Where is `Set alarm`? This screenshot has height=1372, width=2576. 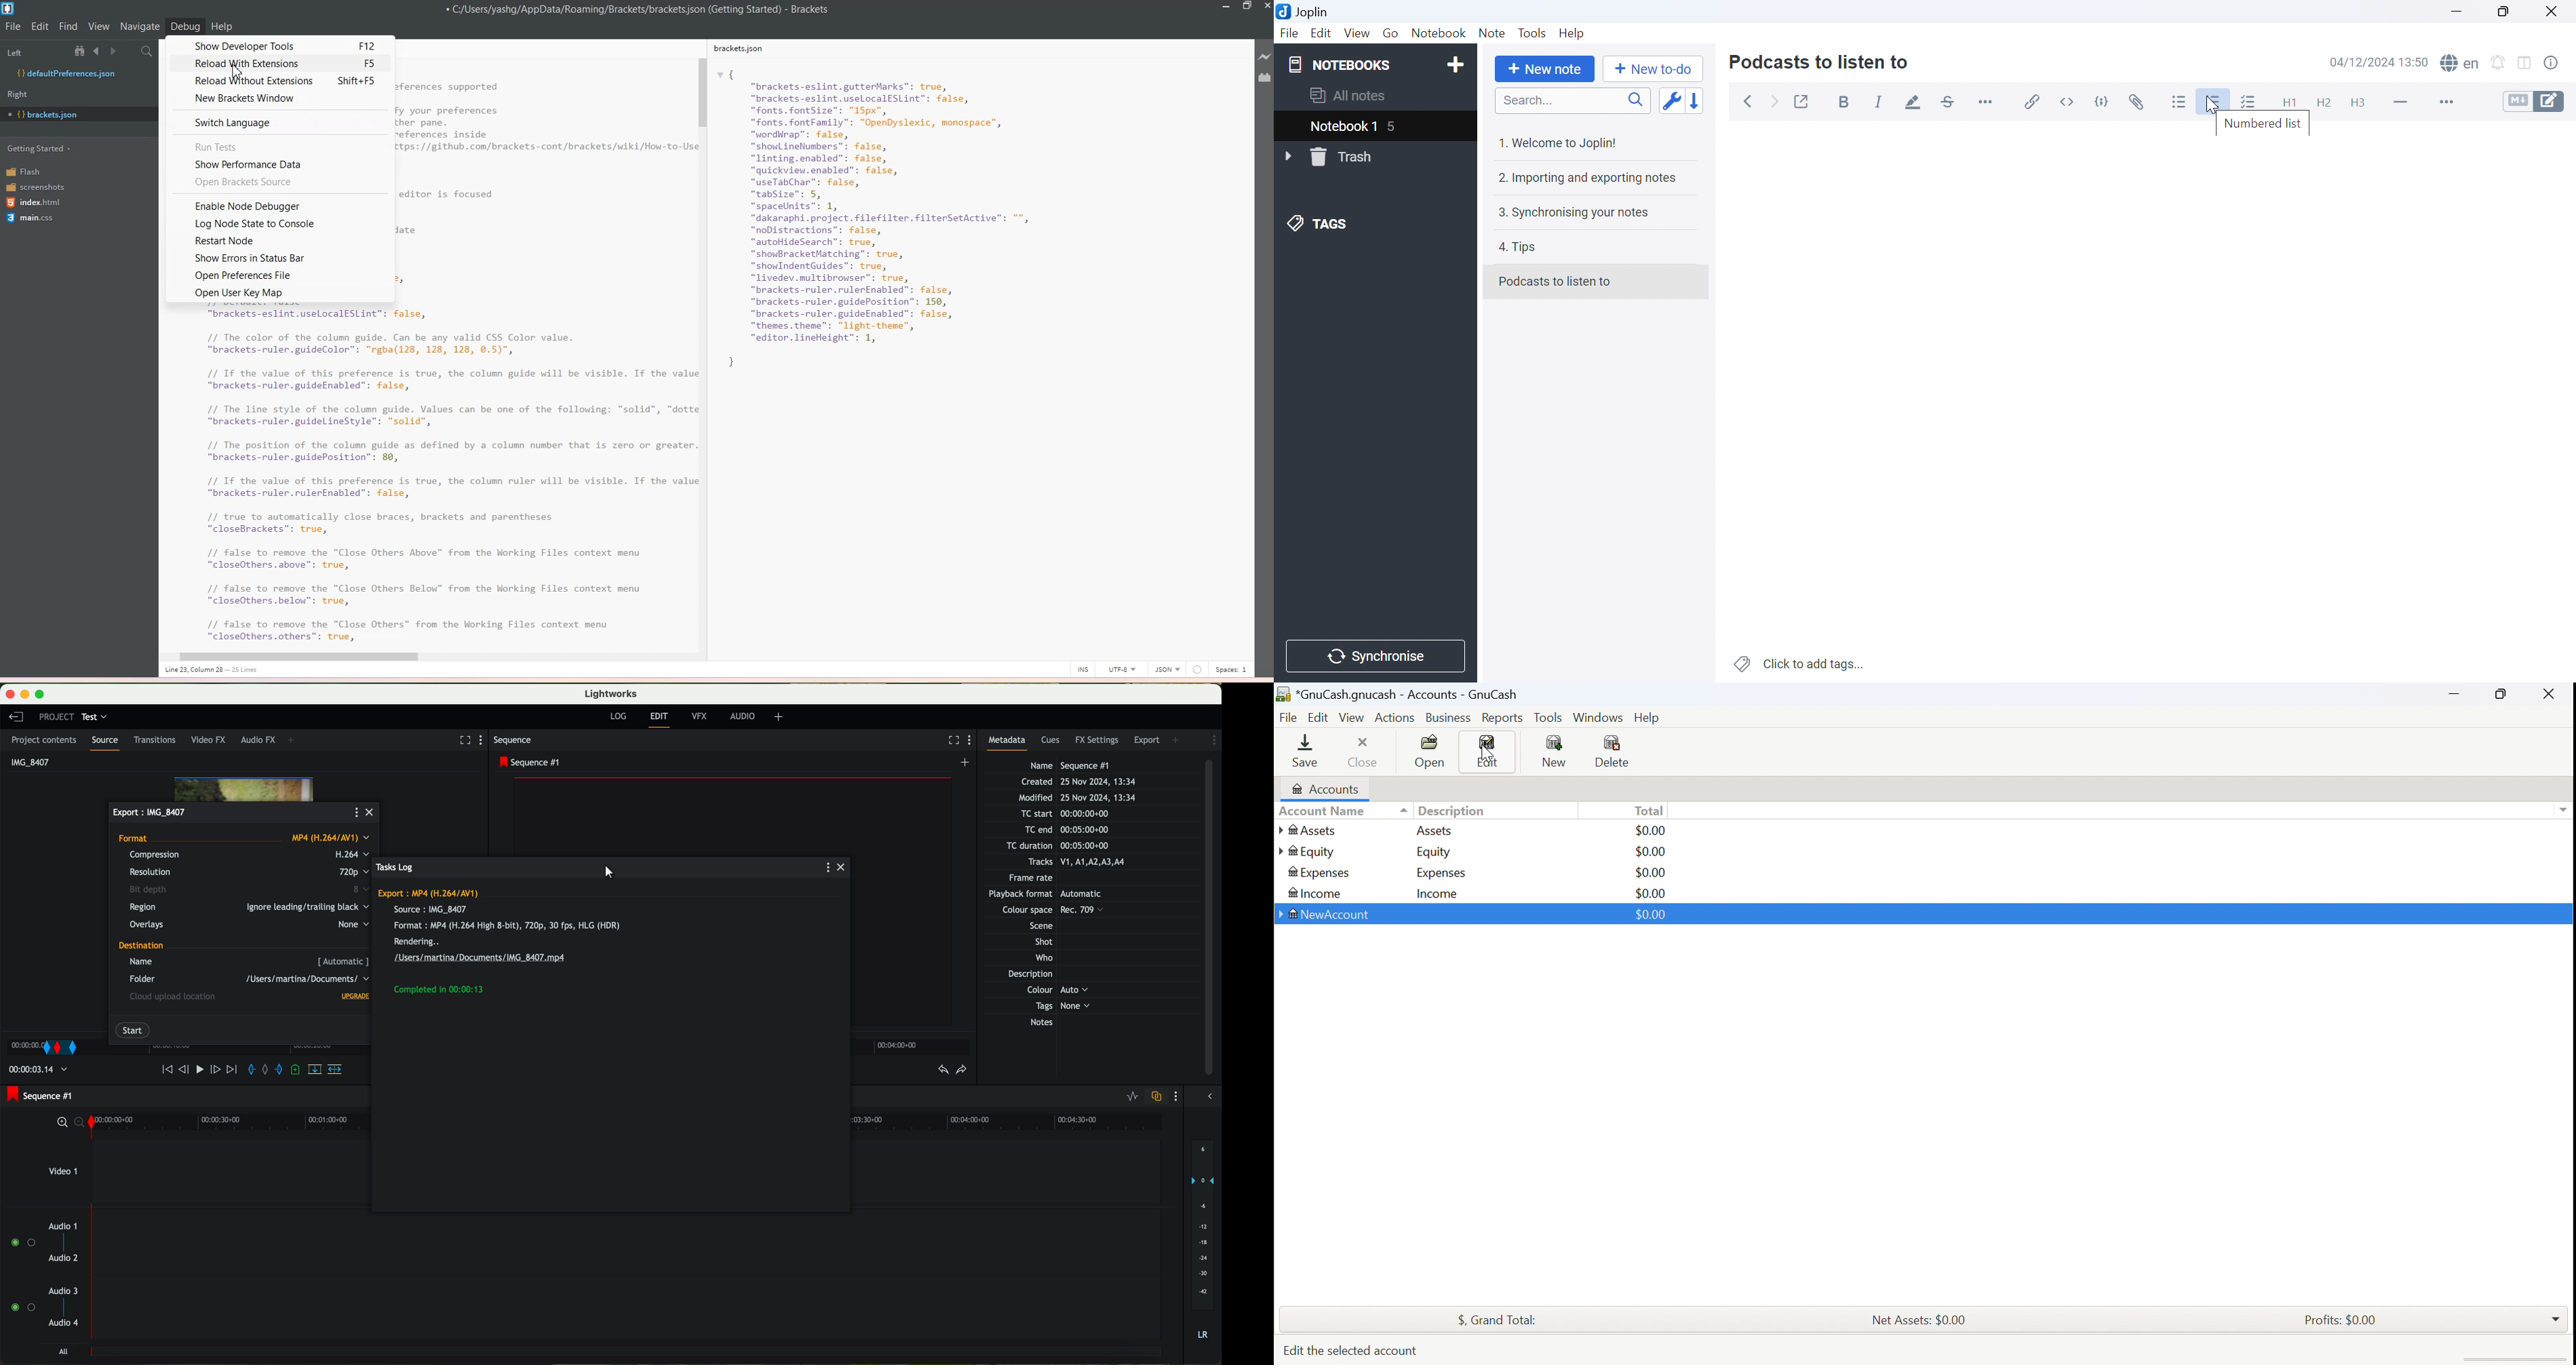
Set alarm is located at coordinates (2498, 62).